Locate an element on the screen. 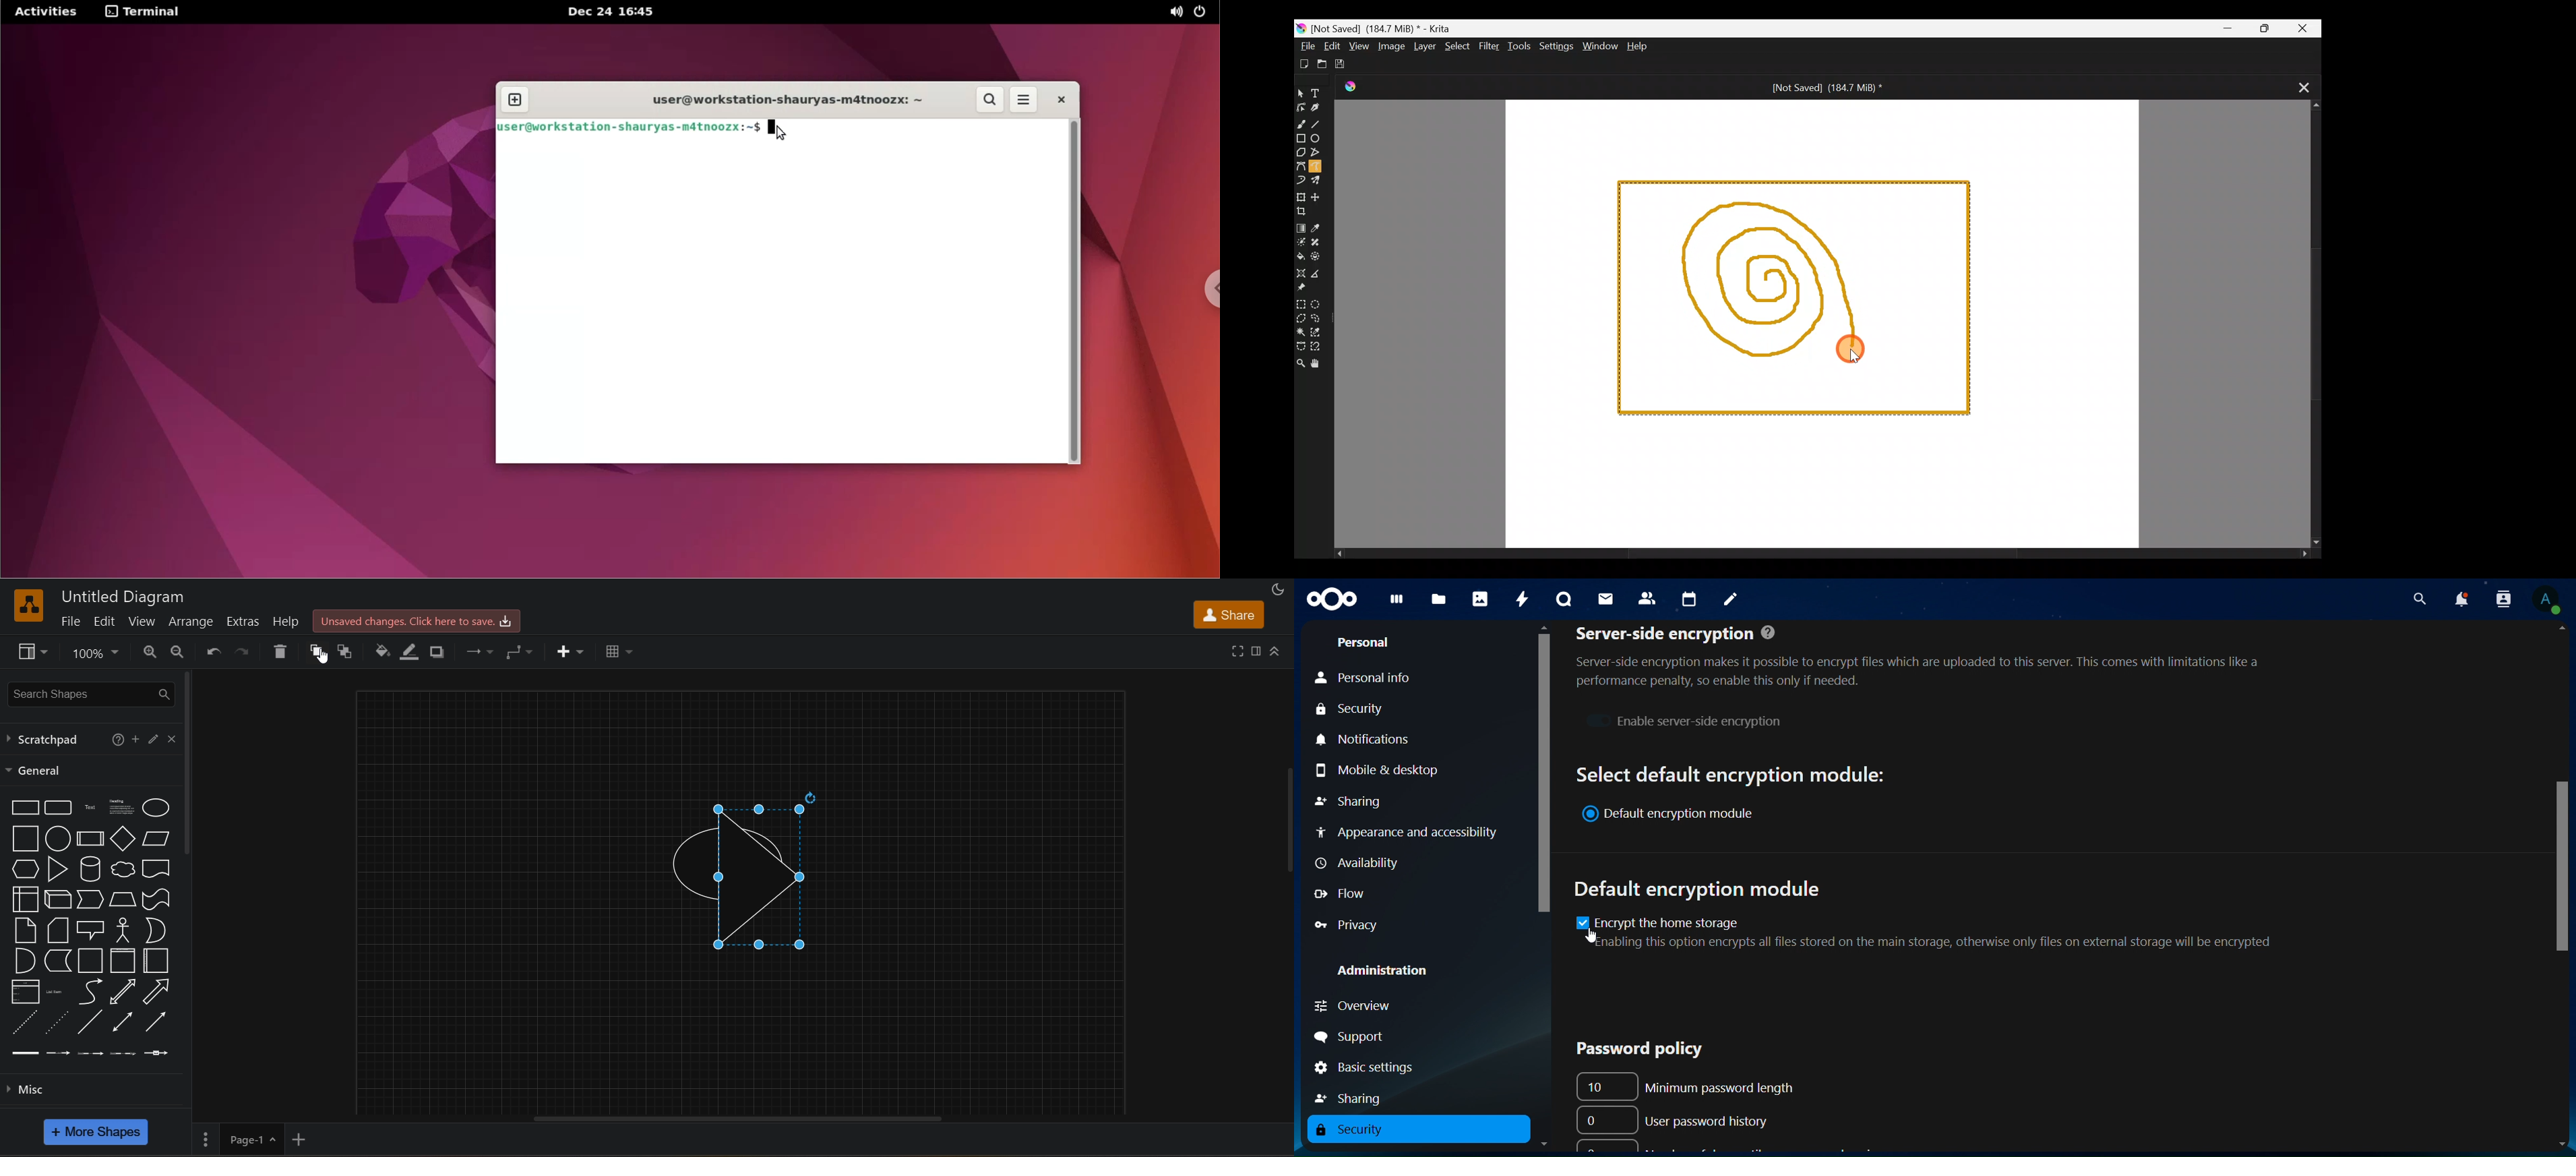  search shapes is located at coordinates (91, 692).